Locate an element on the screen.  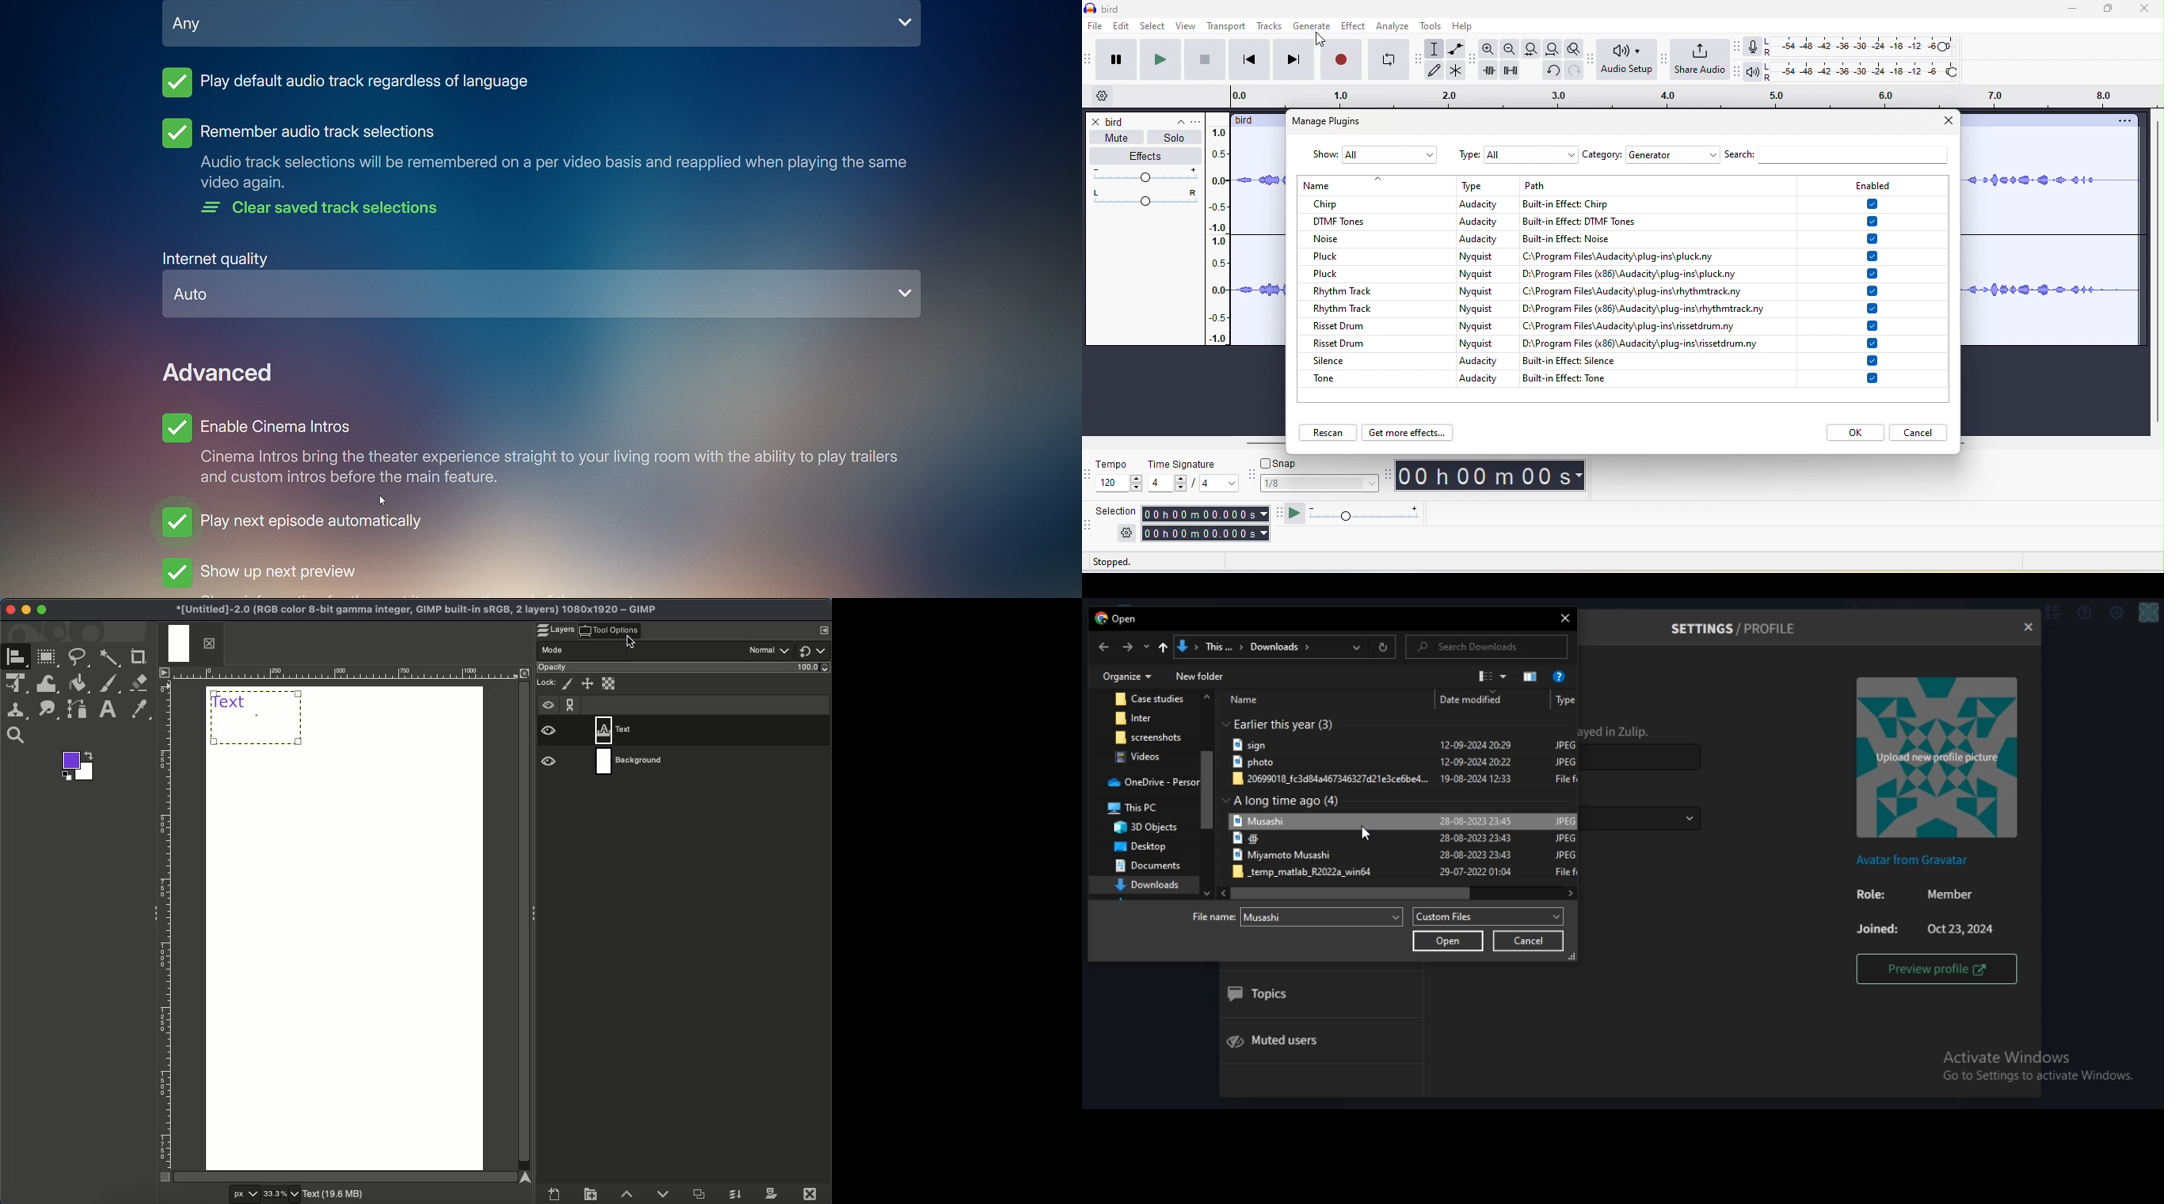
playback meter is located at coordinates (1755, 74).